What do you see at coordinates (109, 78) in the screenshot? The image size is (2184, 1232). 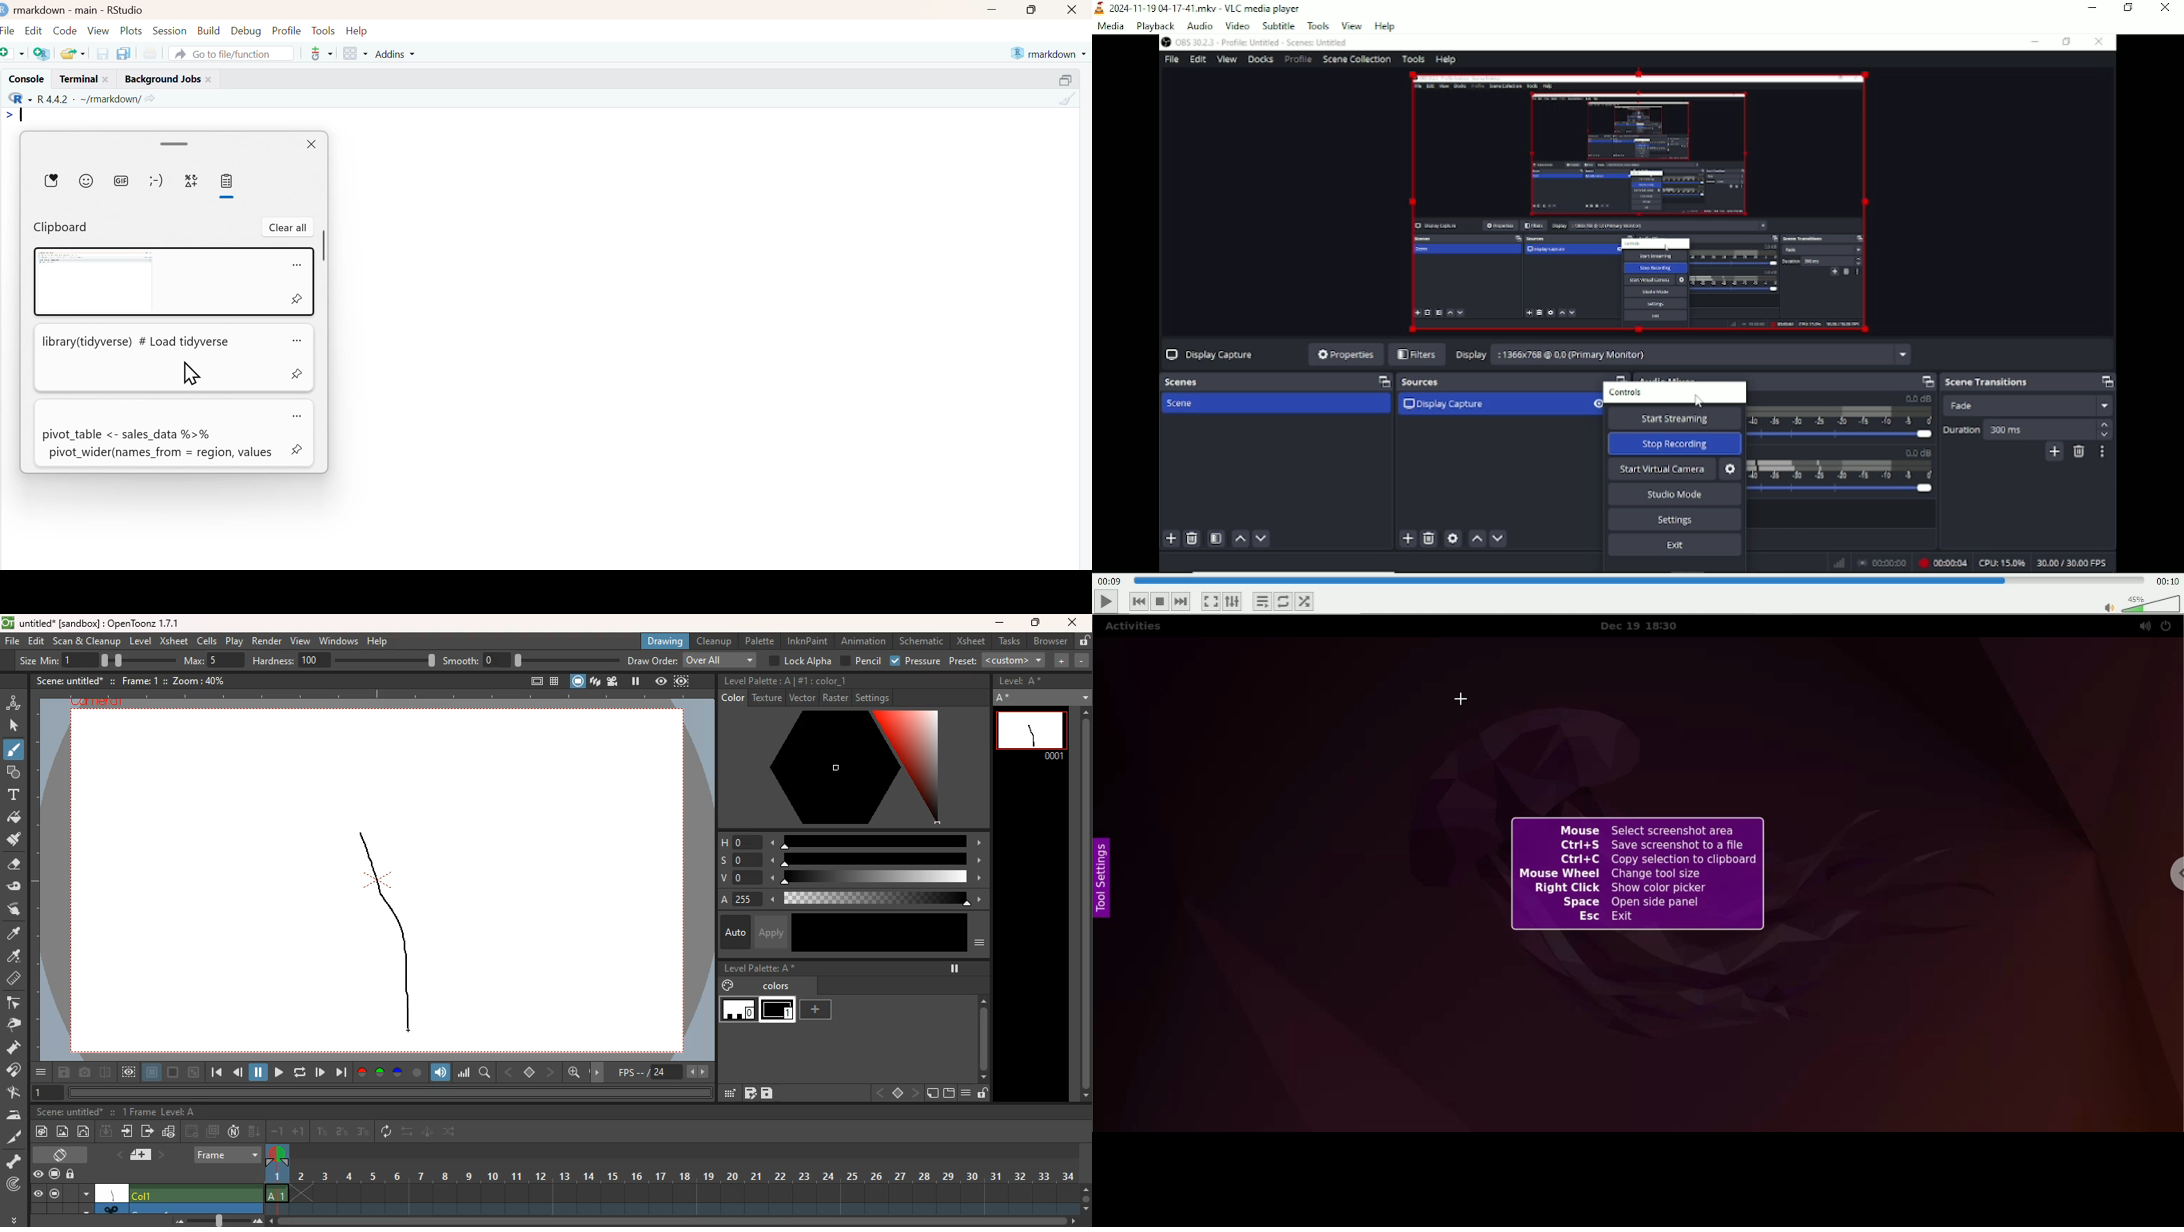 I see `close` at bounding box center [109, 78].